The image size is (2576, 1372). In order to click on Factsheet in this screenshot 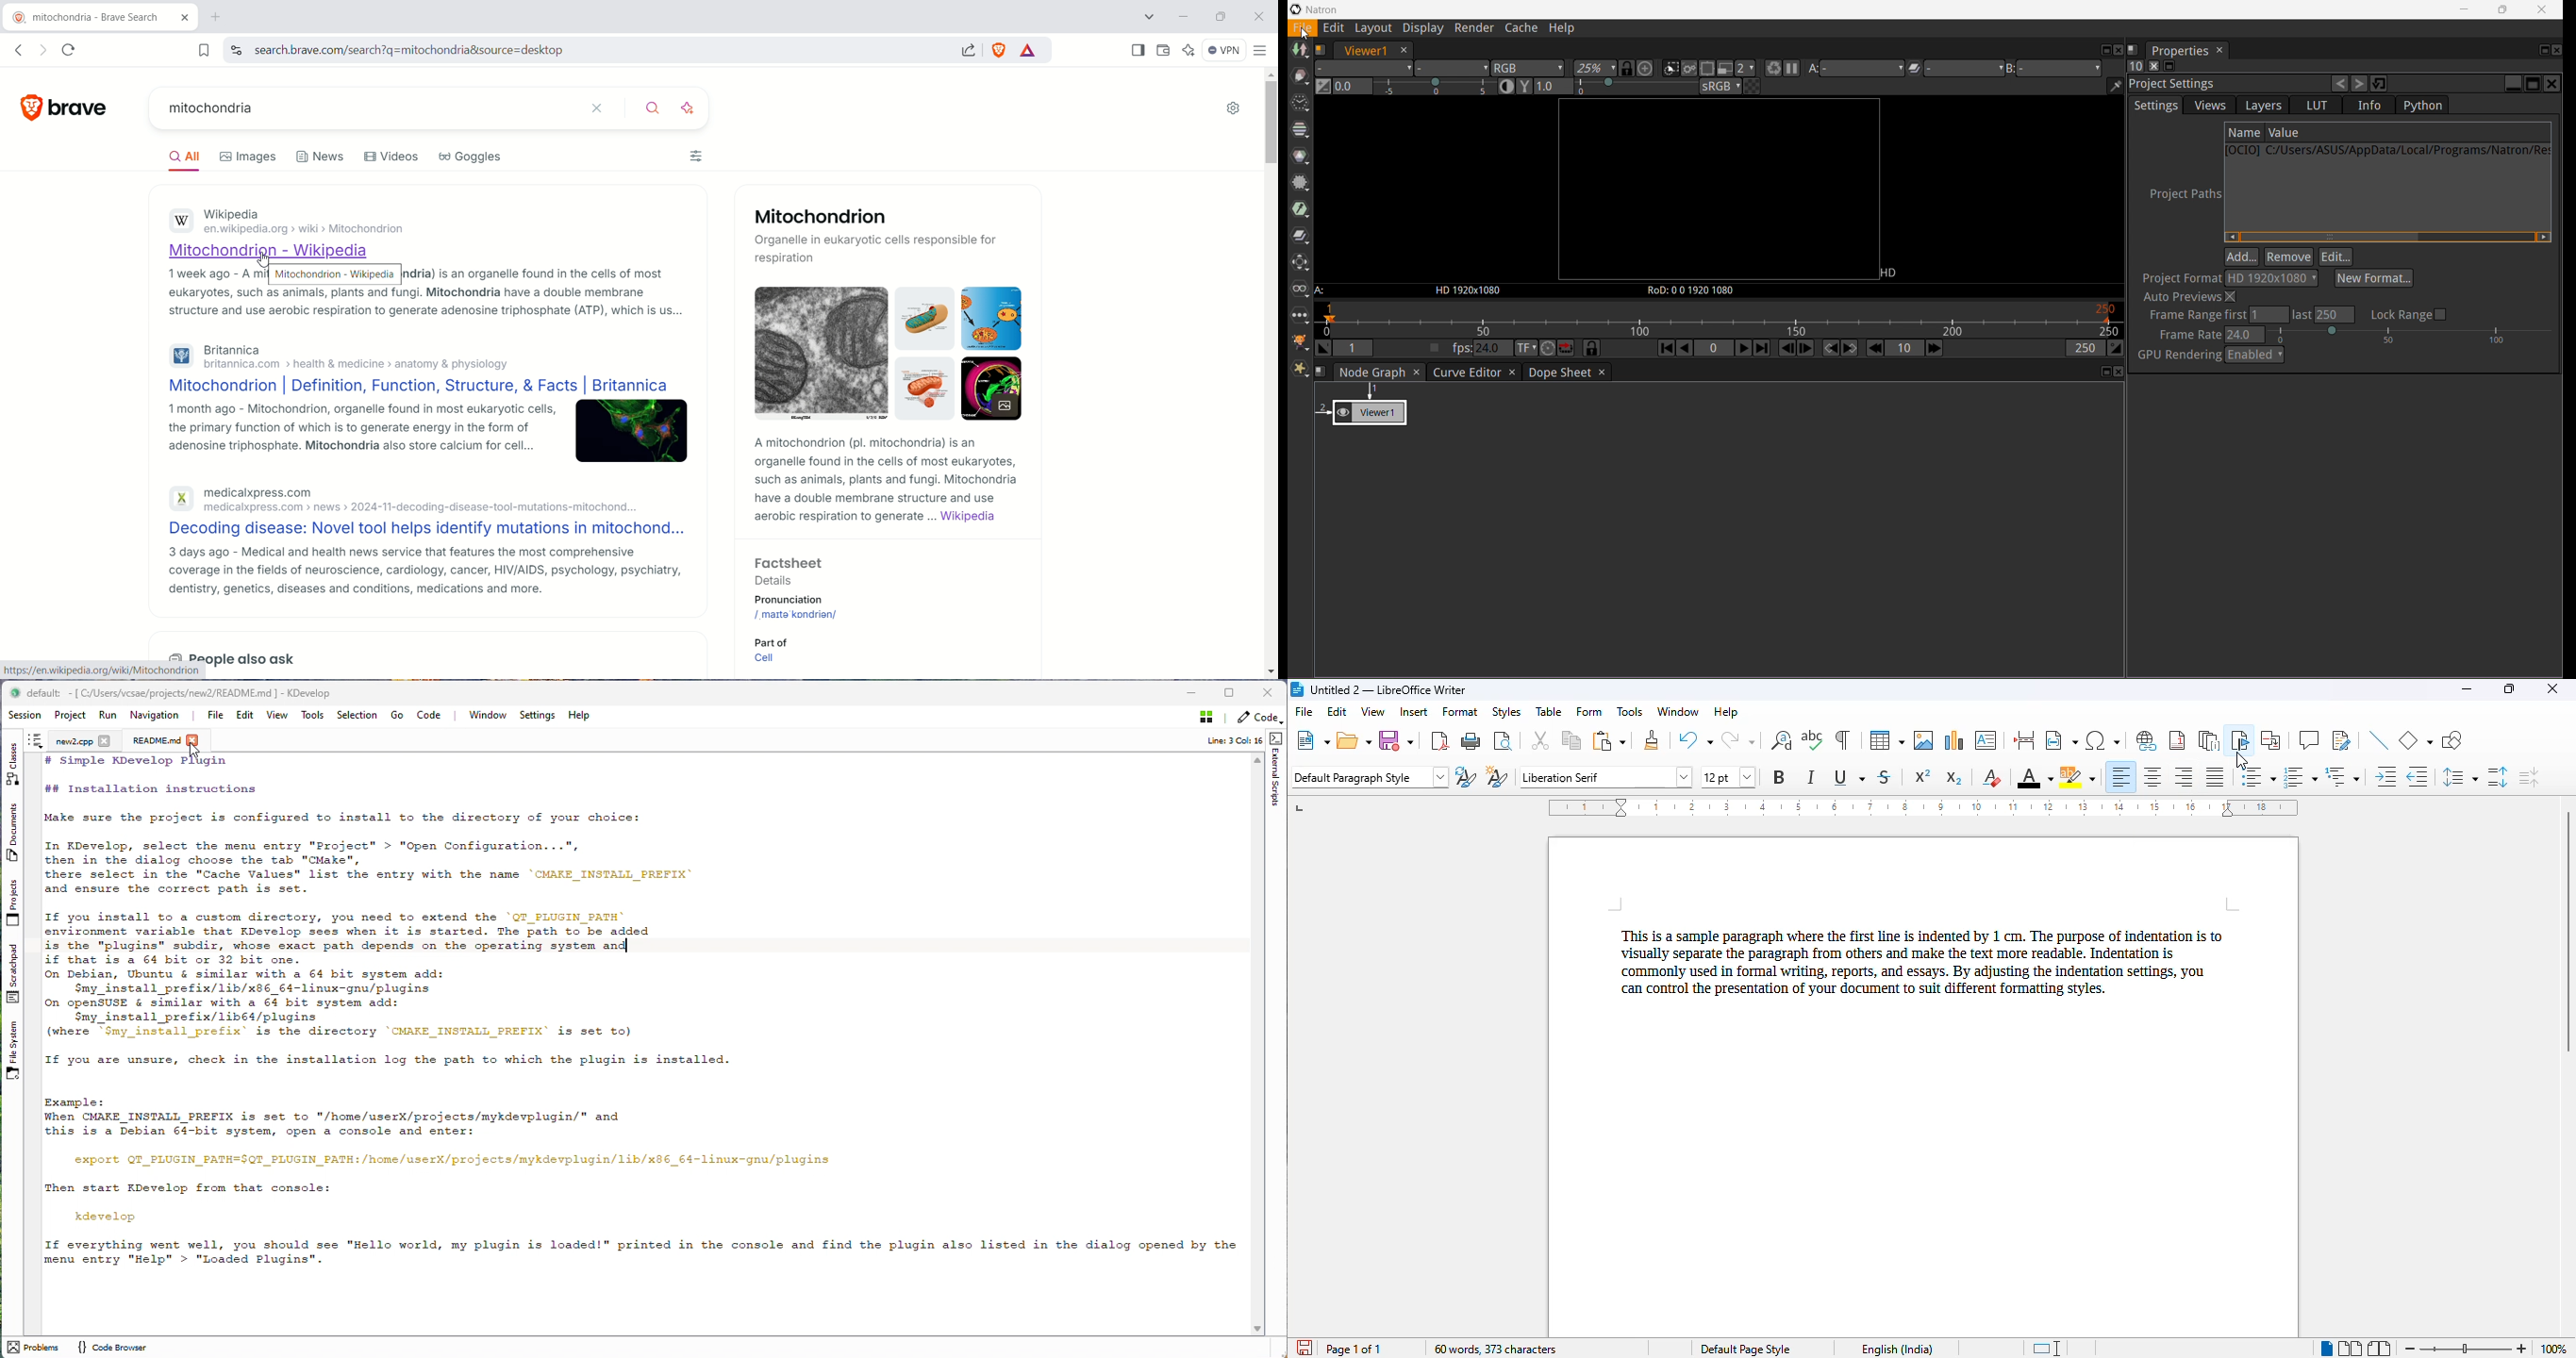, I will do `click(785, 562)`.